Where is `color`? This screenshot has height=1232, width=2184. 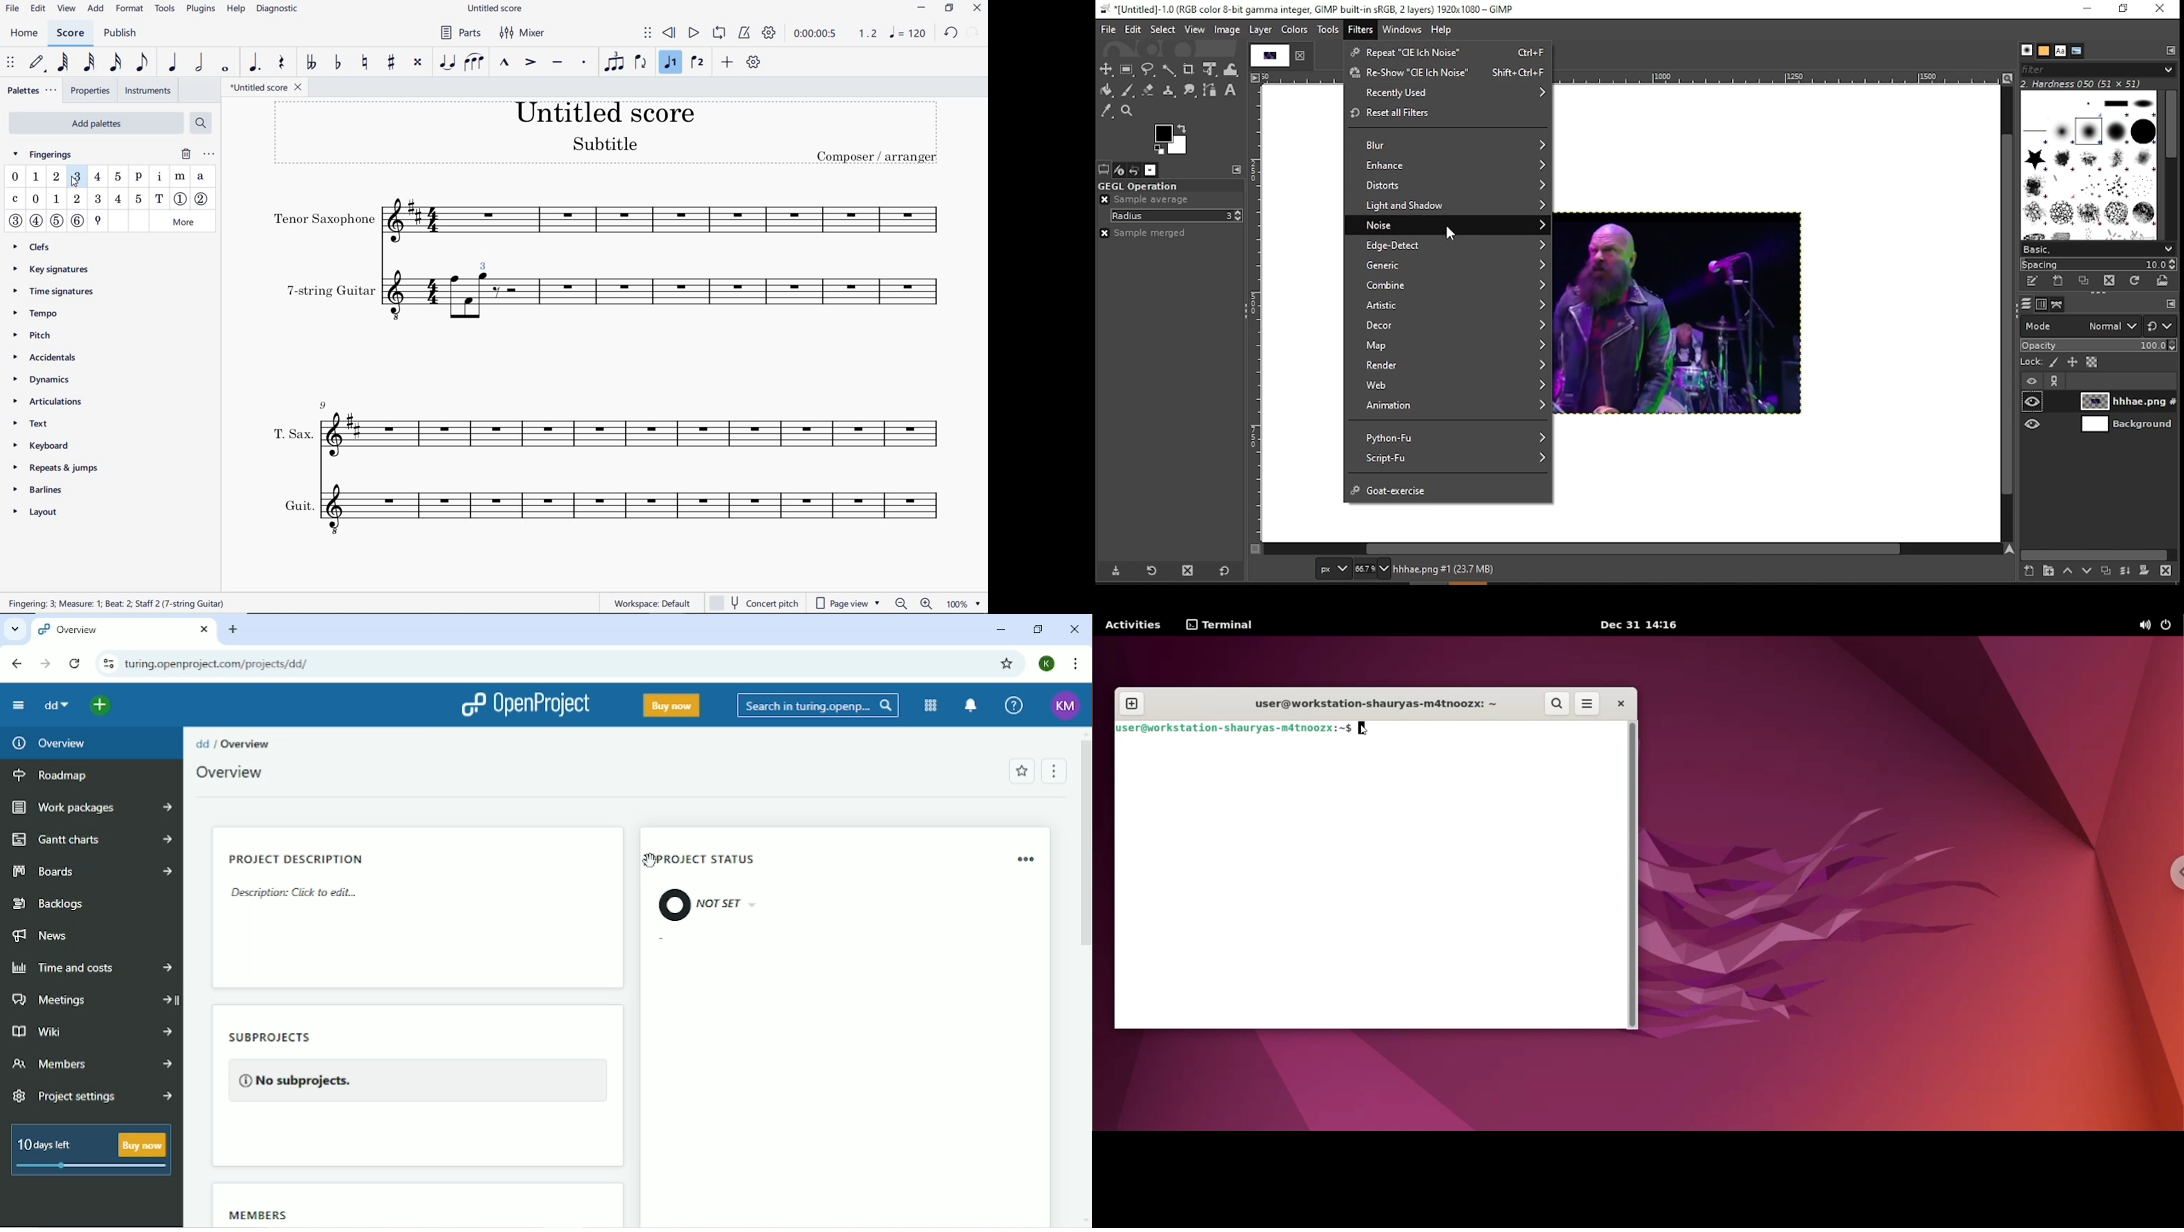 color is located at coordinates (1170, 139).